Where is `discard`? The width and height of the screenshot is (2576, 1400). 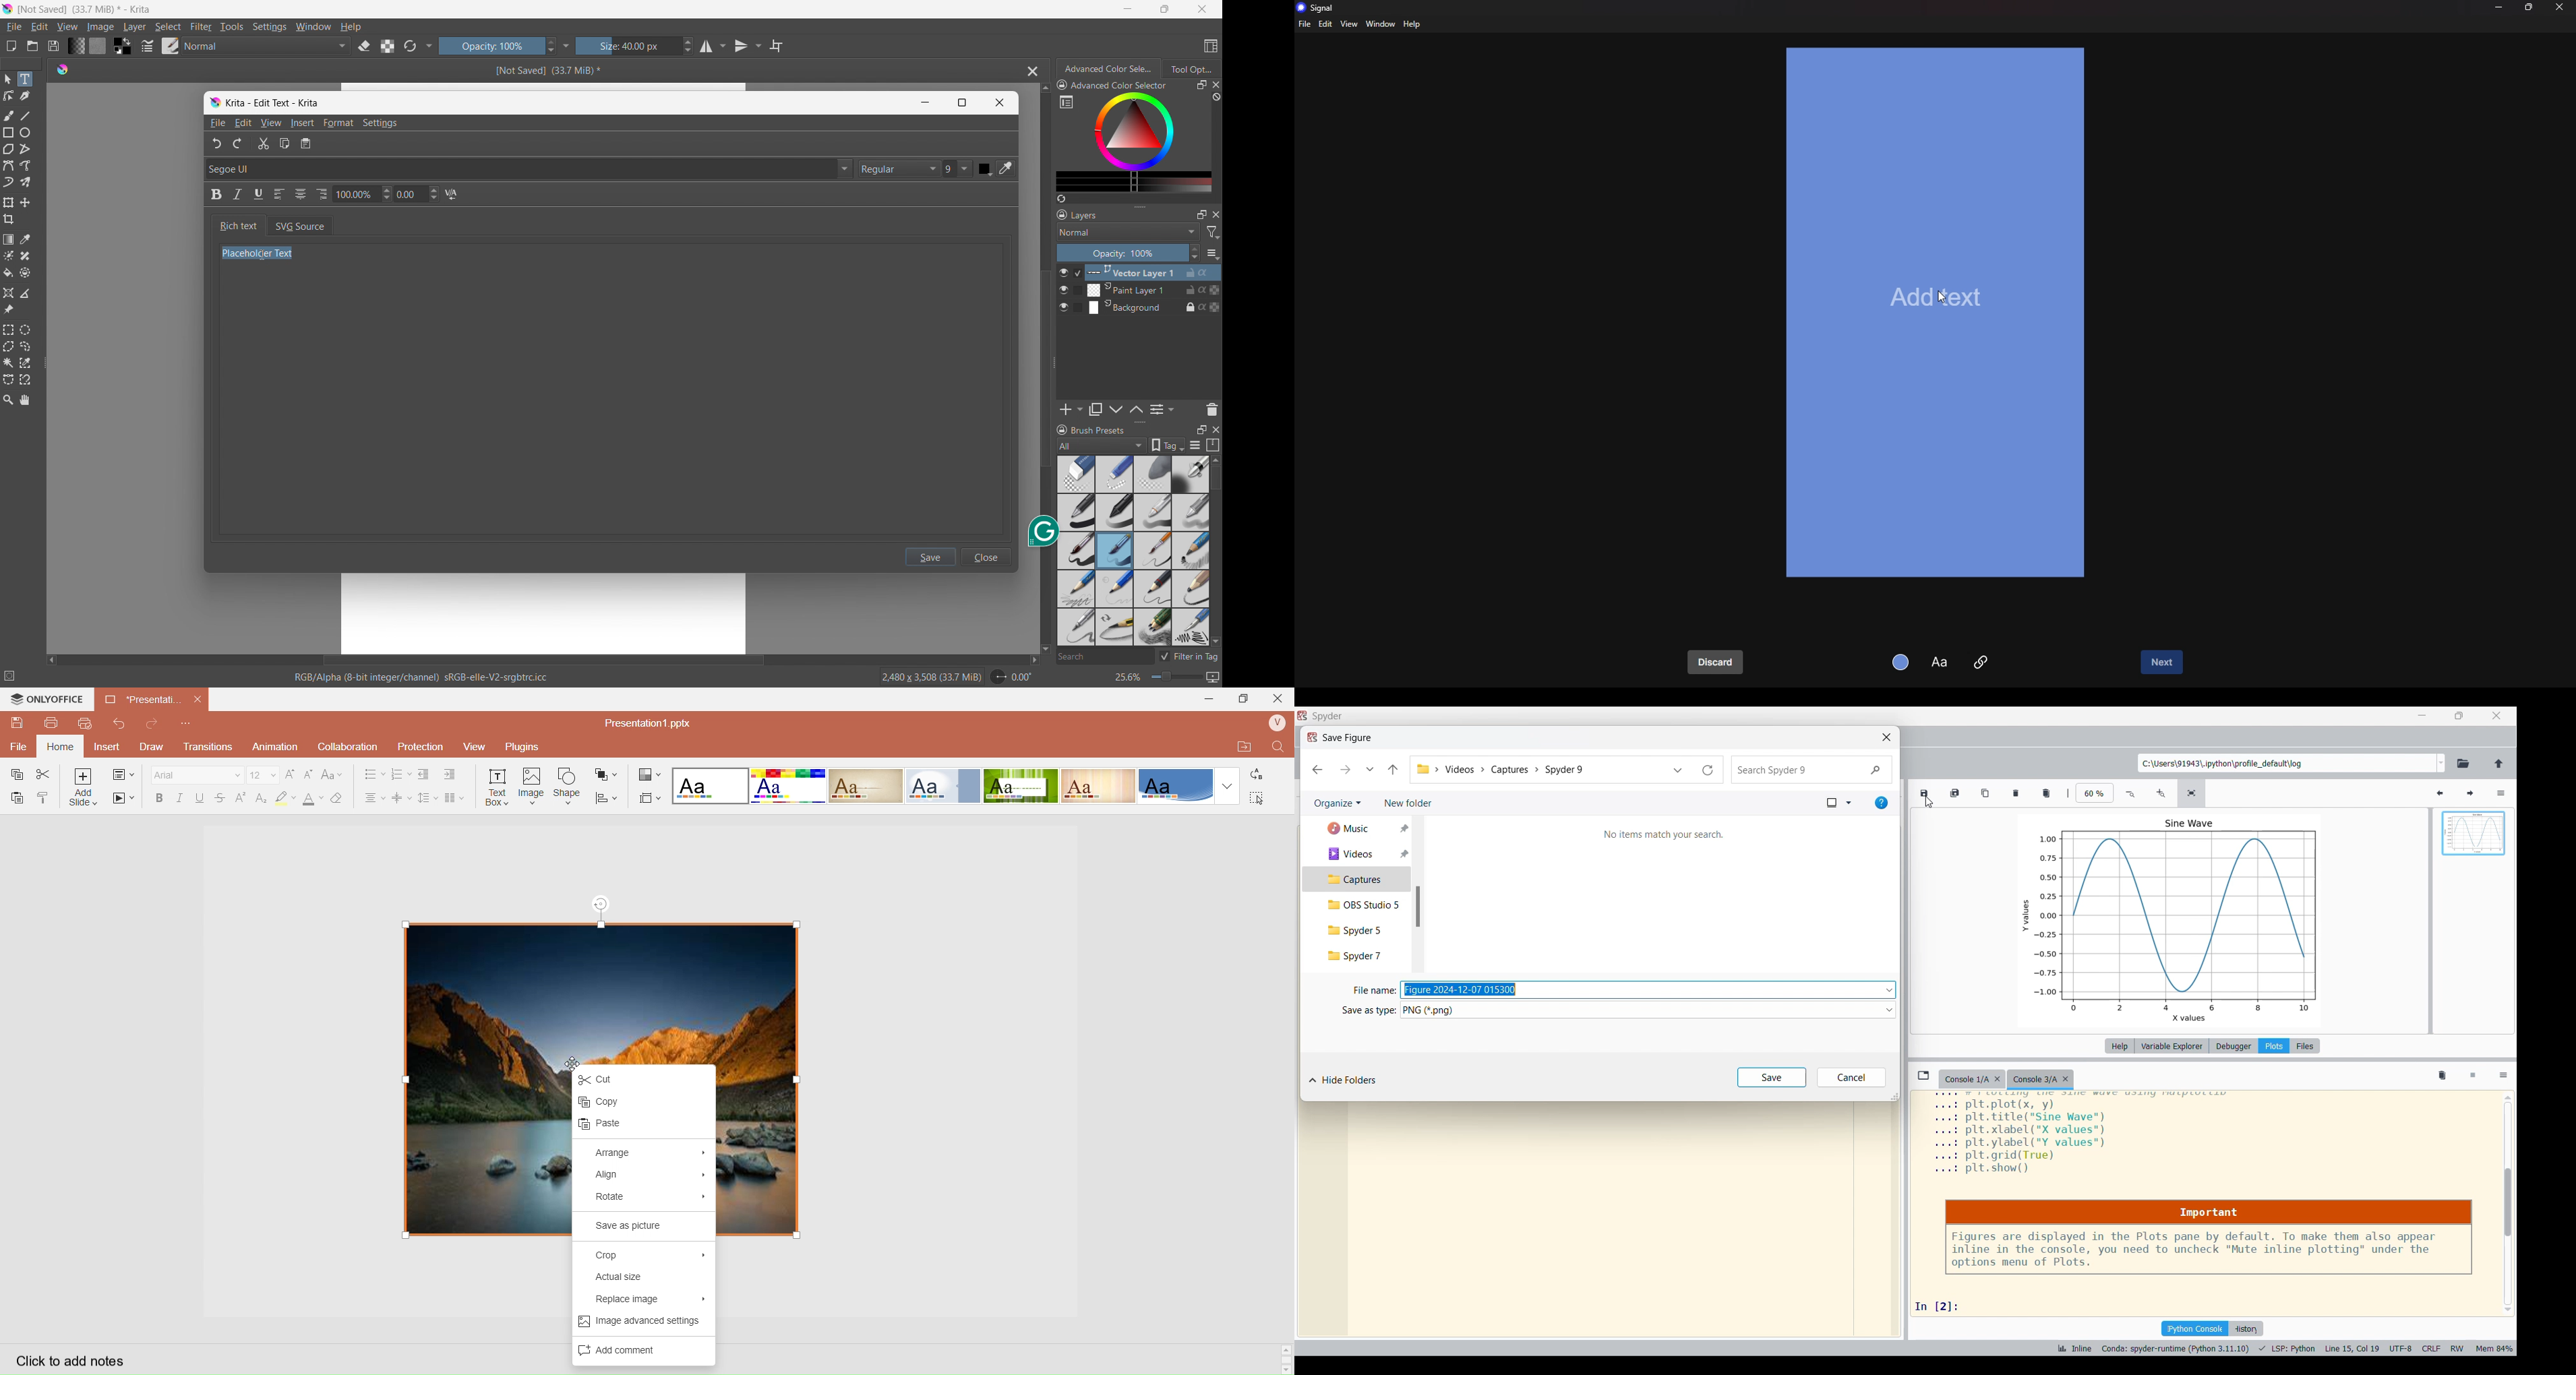 discard is located at coordinates (1716, 663).